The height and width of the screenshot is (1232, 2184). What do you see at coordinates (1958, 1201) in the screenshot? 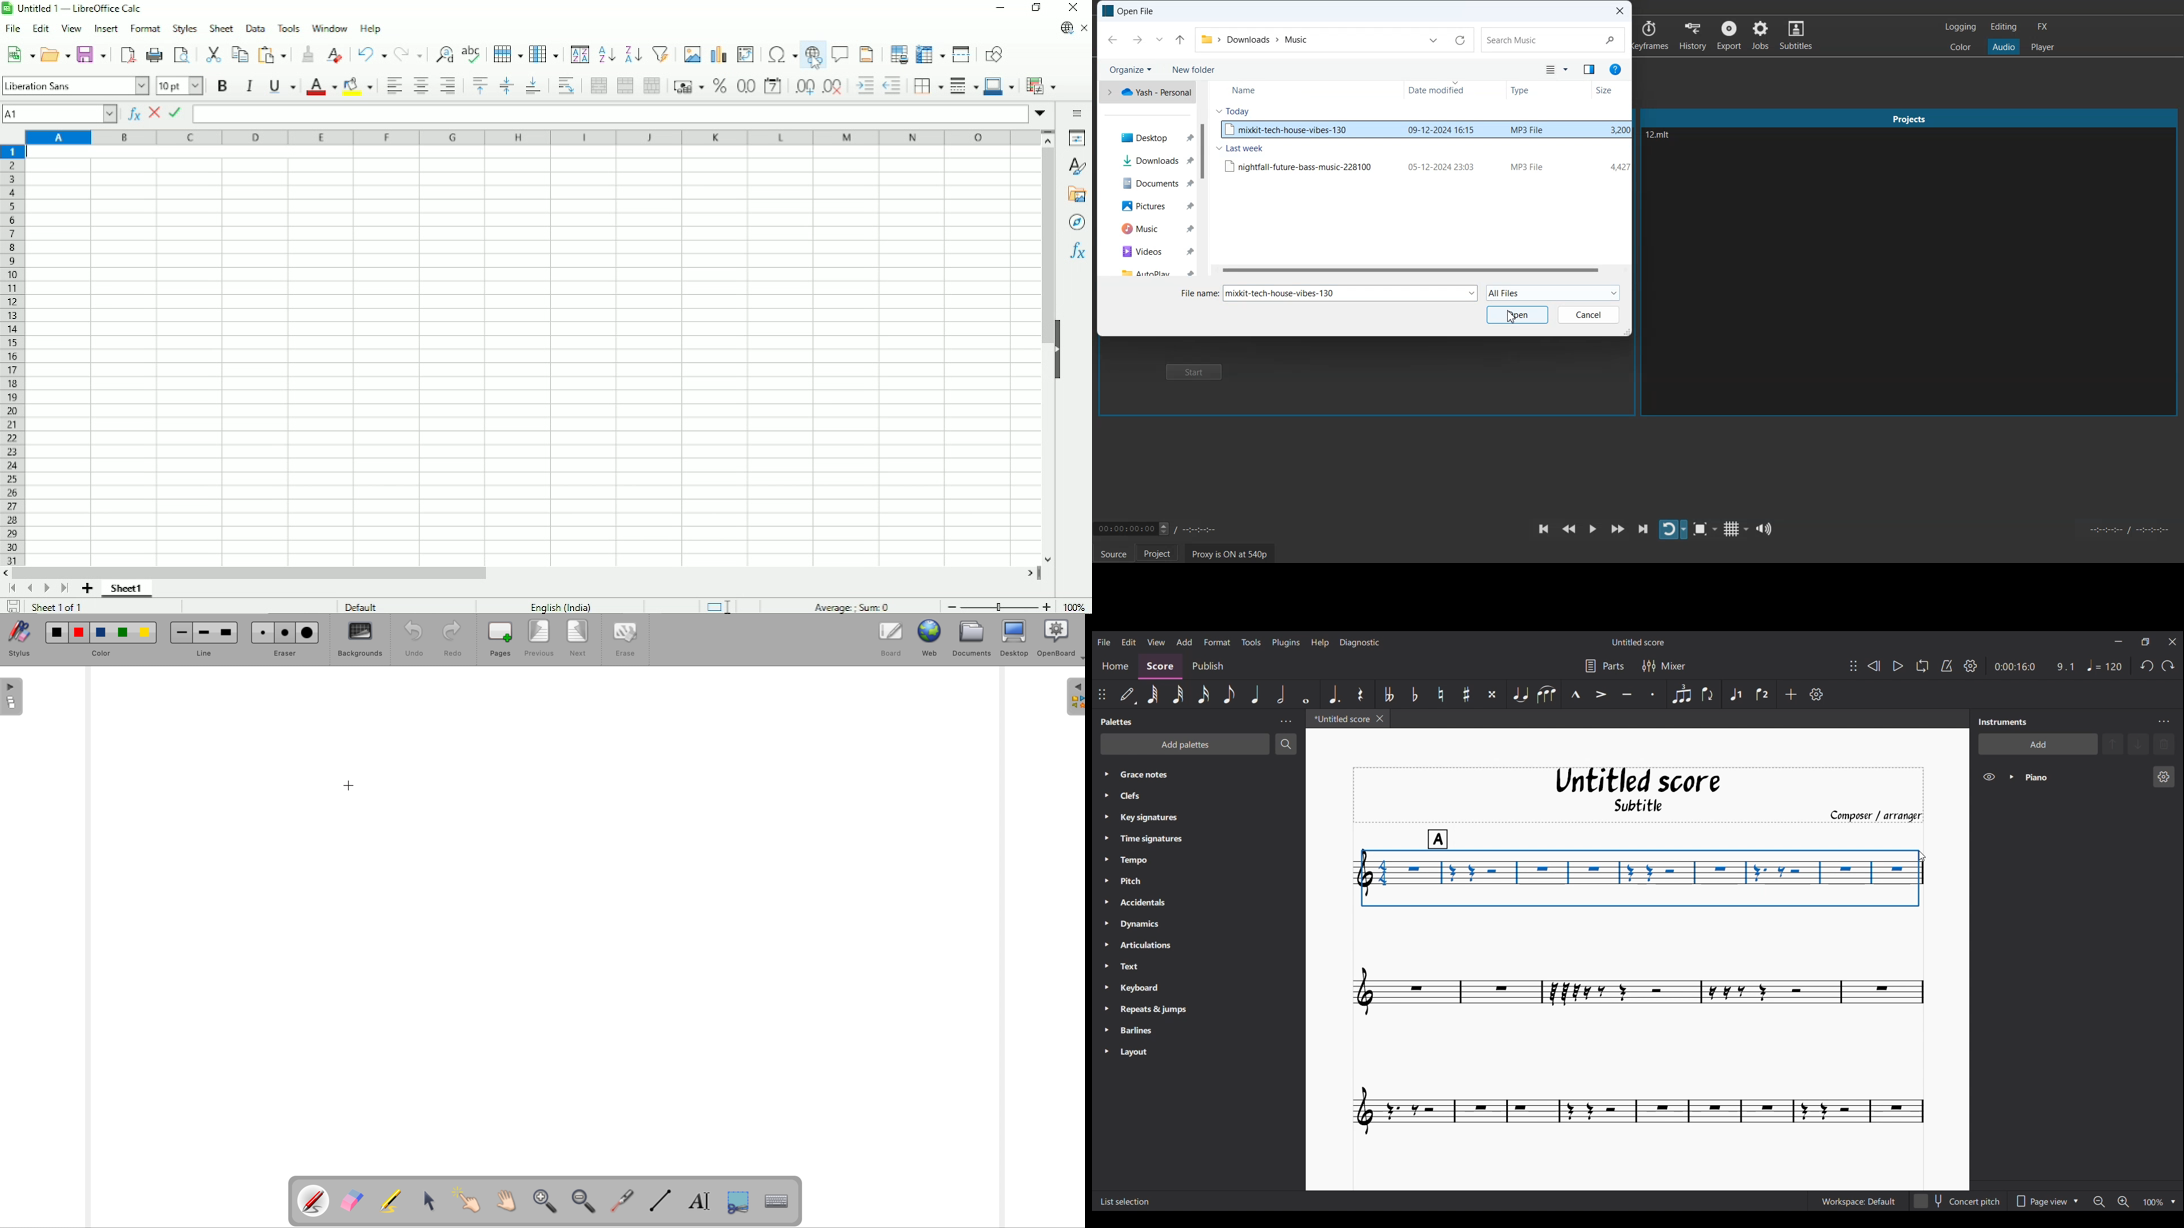
I see `Toggle content pitch` at bounding box center [1958, 1201].